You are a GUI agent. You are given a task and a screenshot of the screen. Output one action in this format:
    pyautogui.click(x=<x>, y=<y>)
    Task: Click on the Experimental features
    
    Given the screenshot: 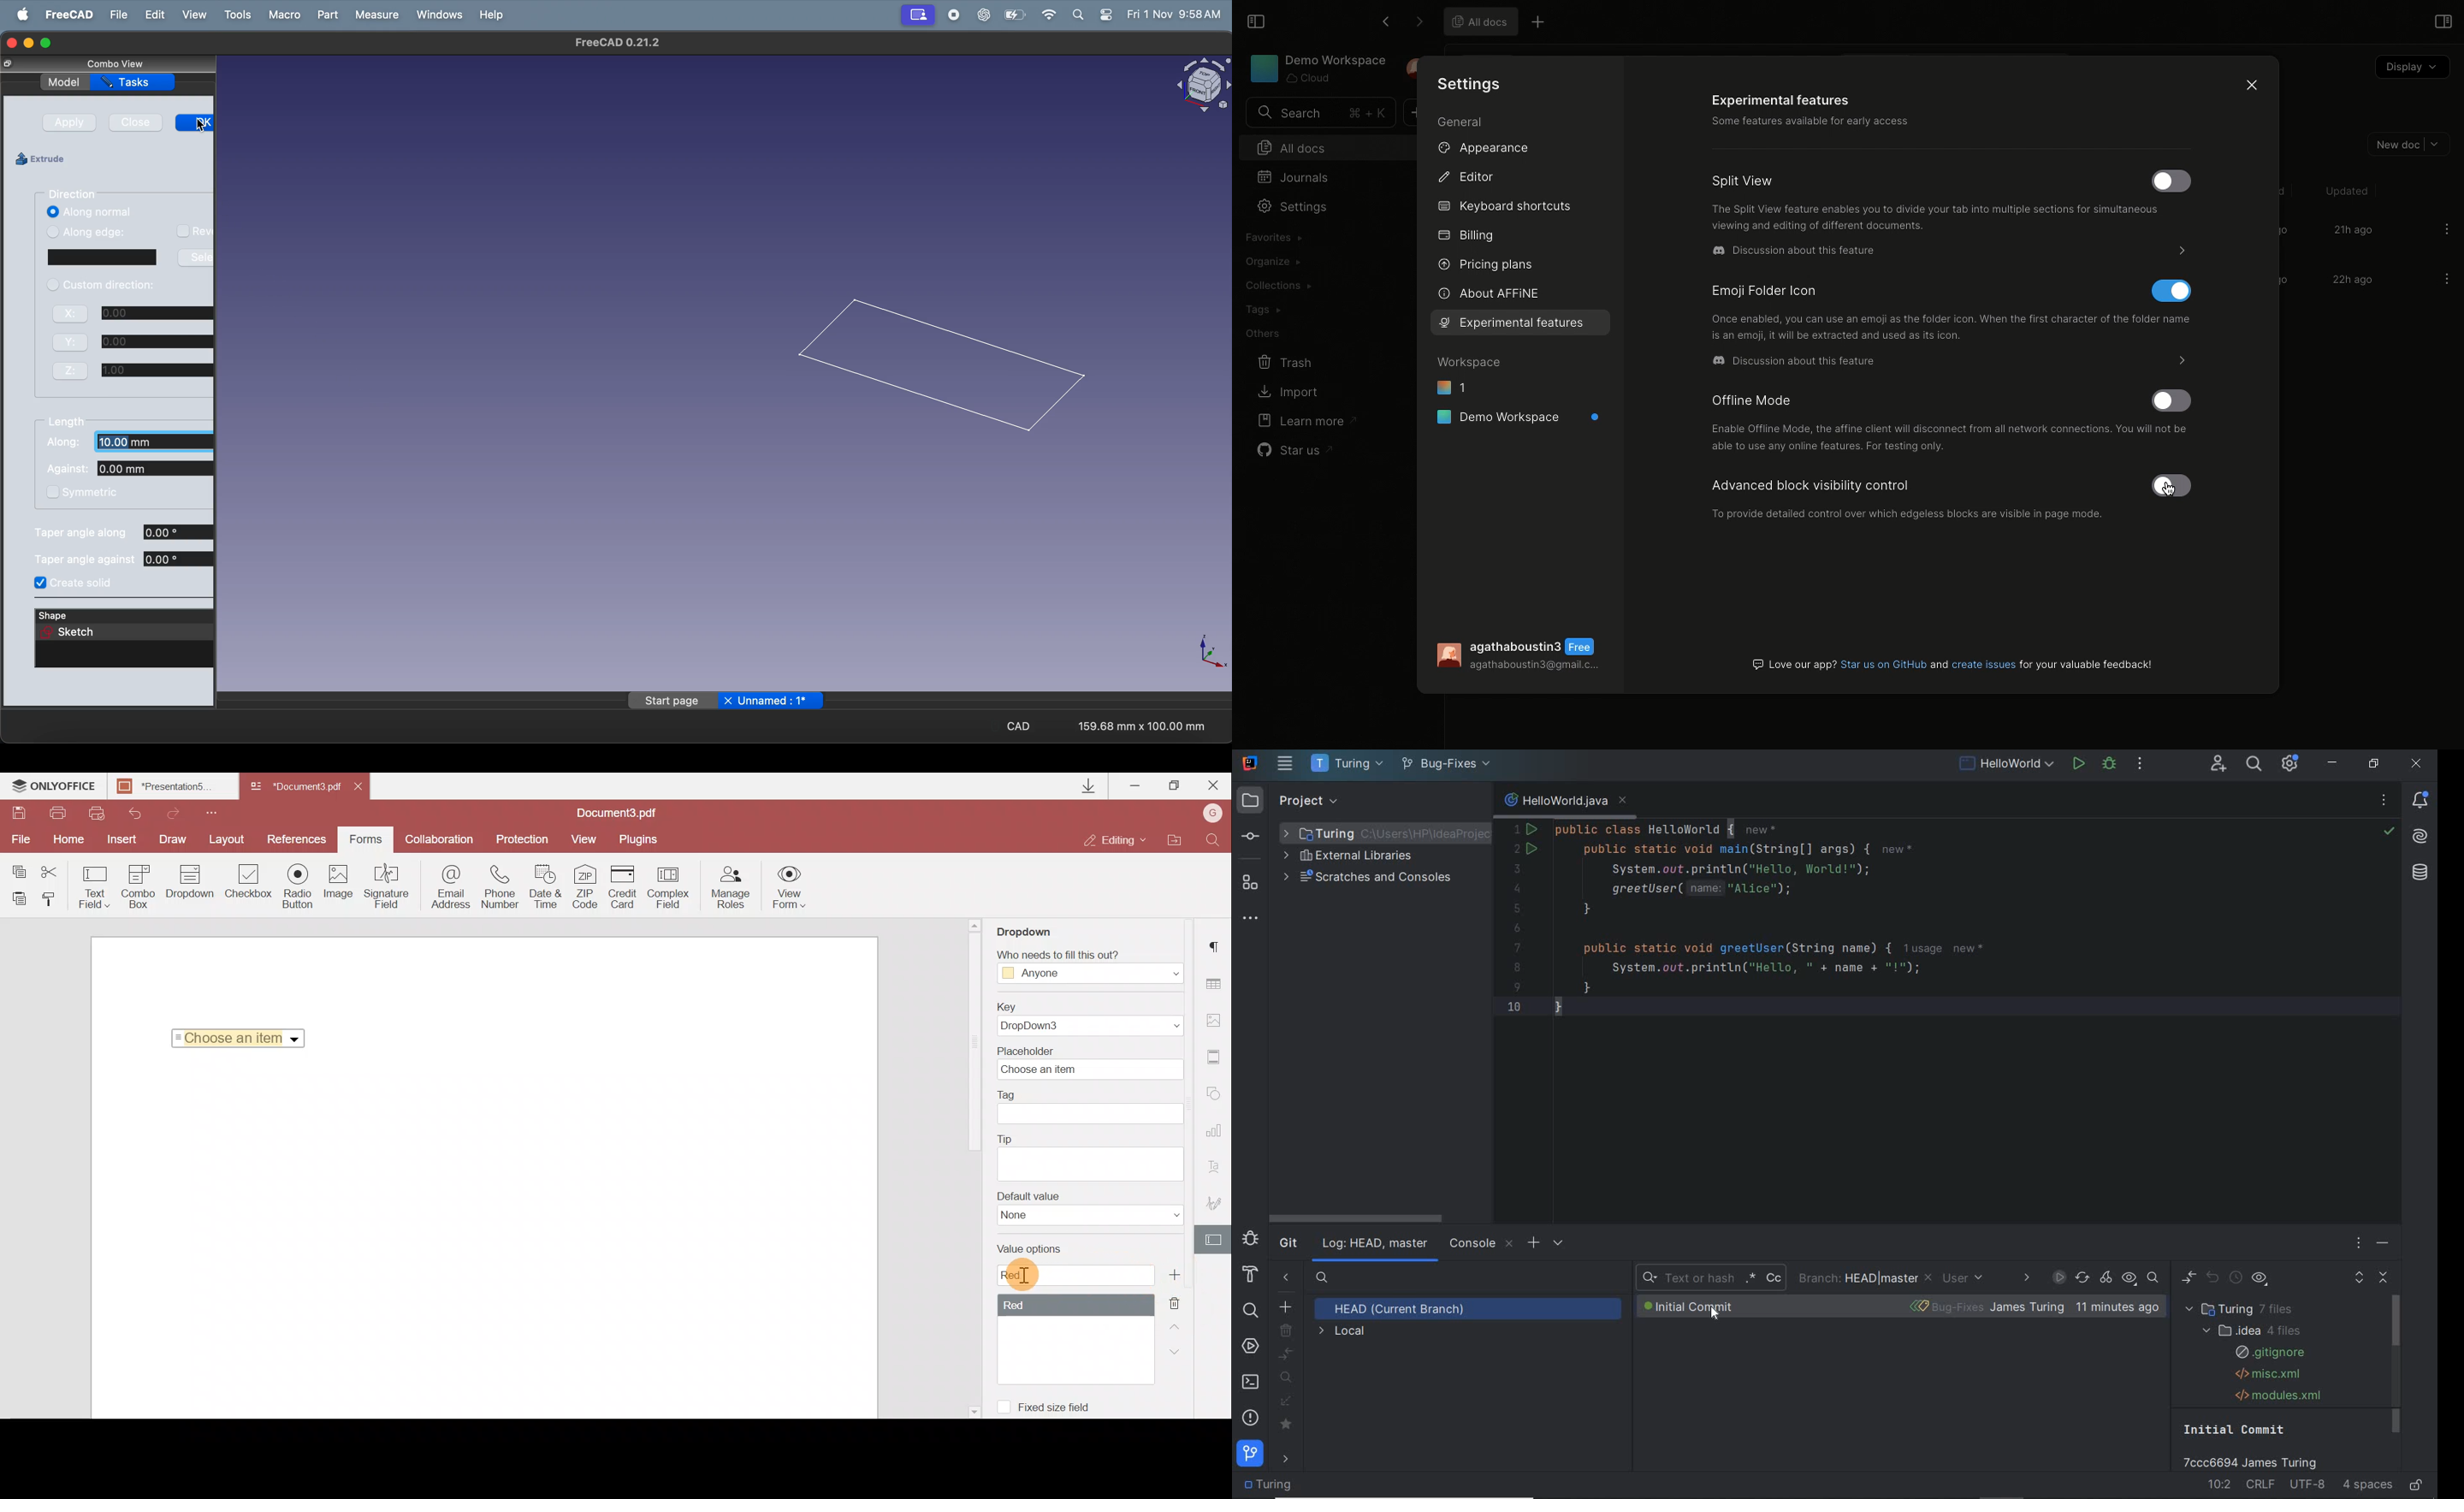 What is the action you would take?
    pyautogui.click(x=1816, y=109)
    